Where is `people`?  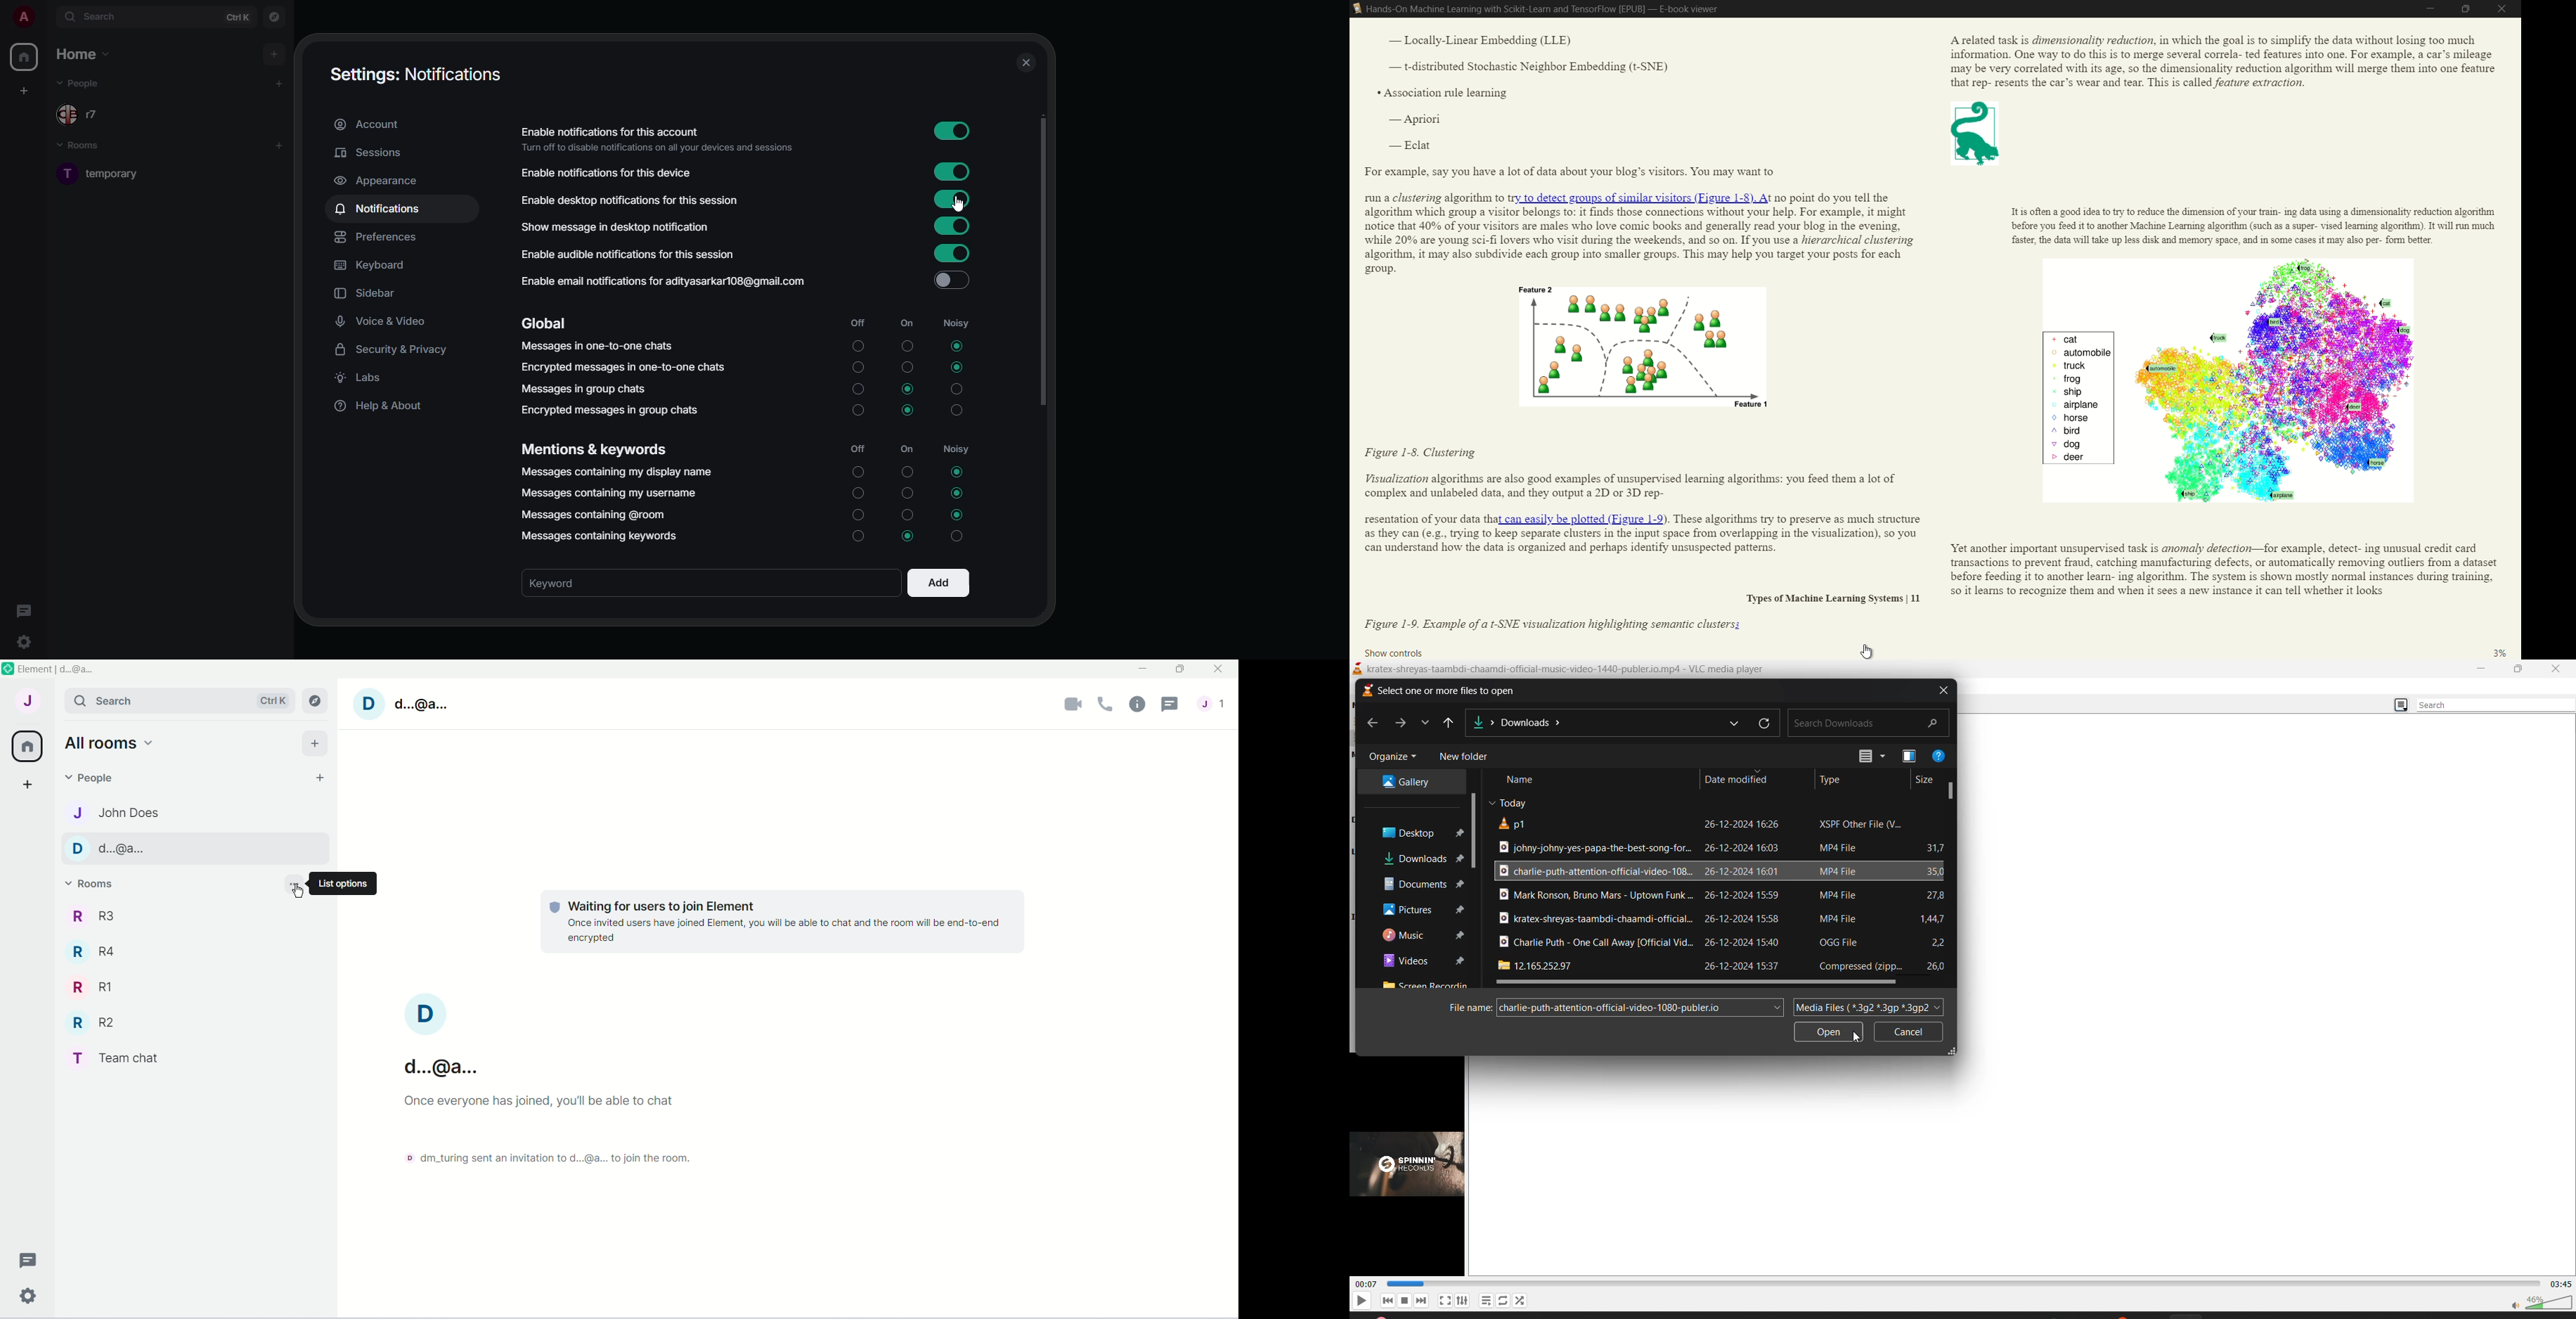 people is located at coordinates (82, 114).